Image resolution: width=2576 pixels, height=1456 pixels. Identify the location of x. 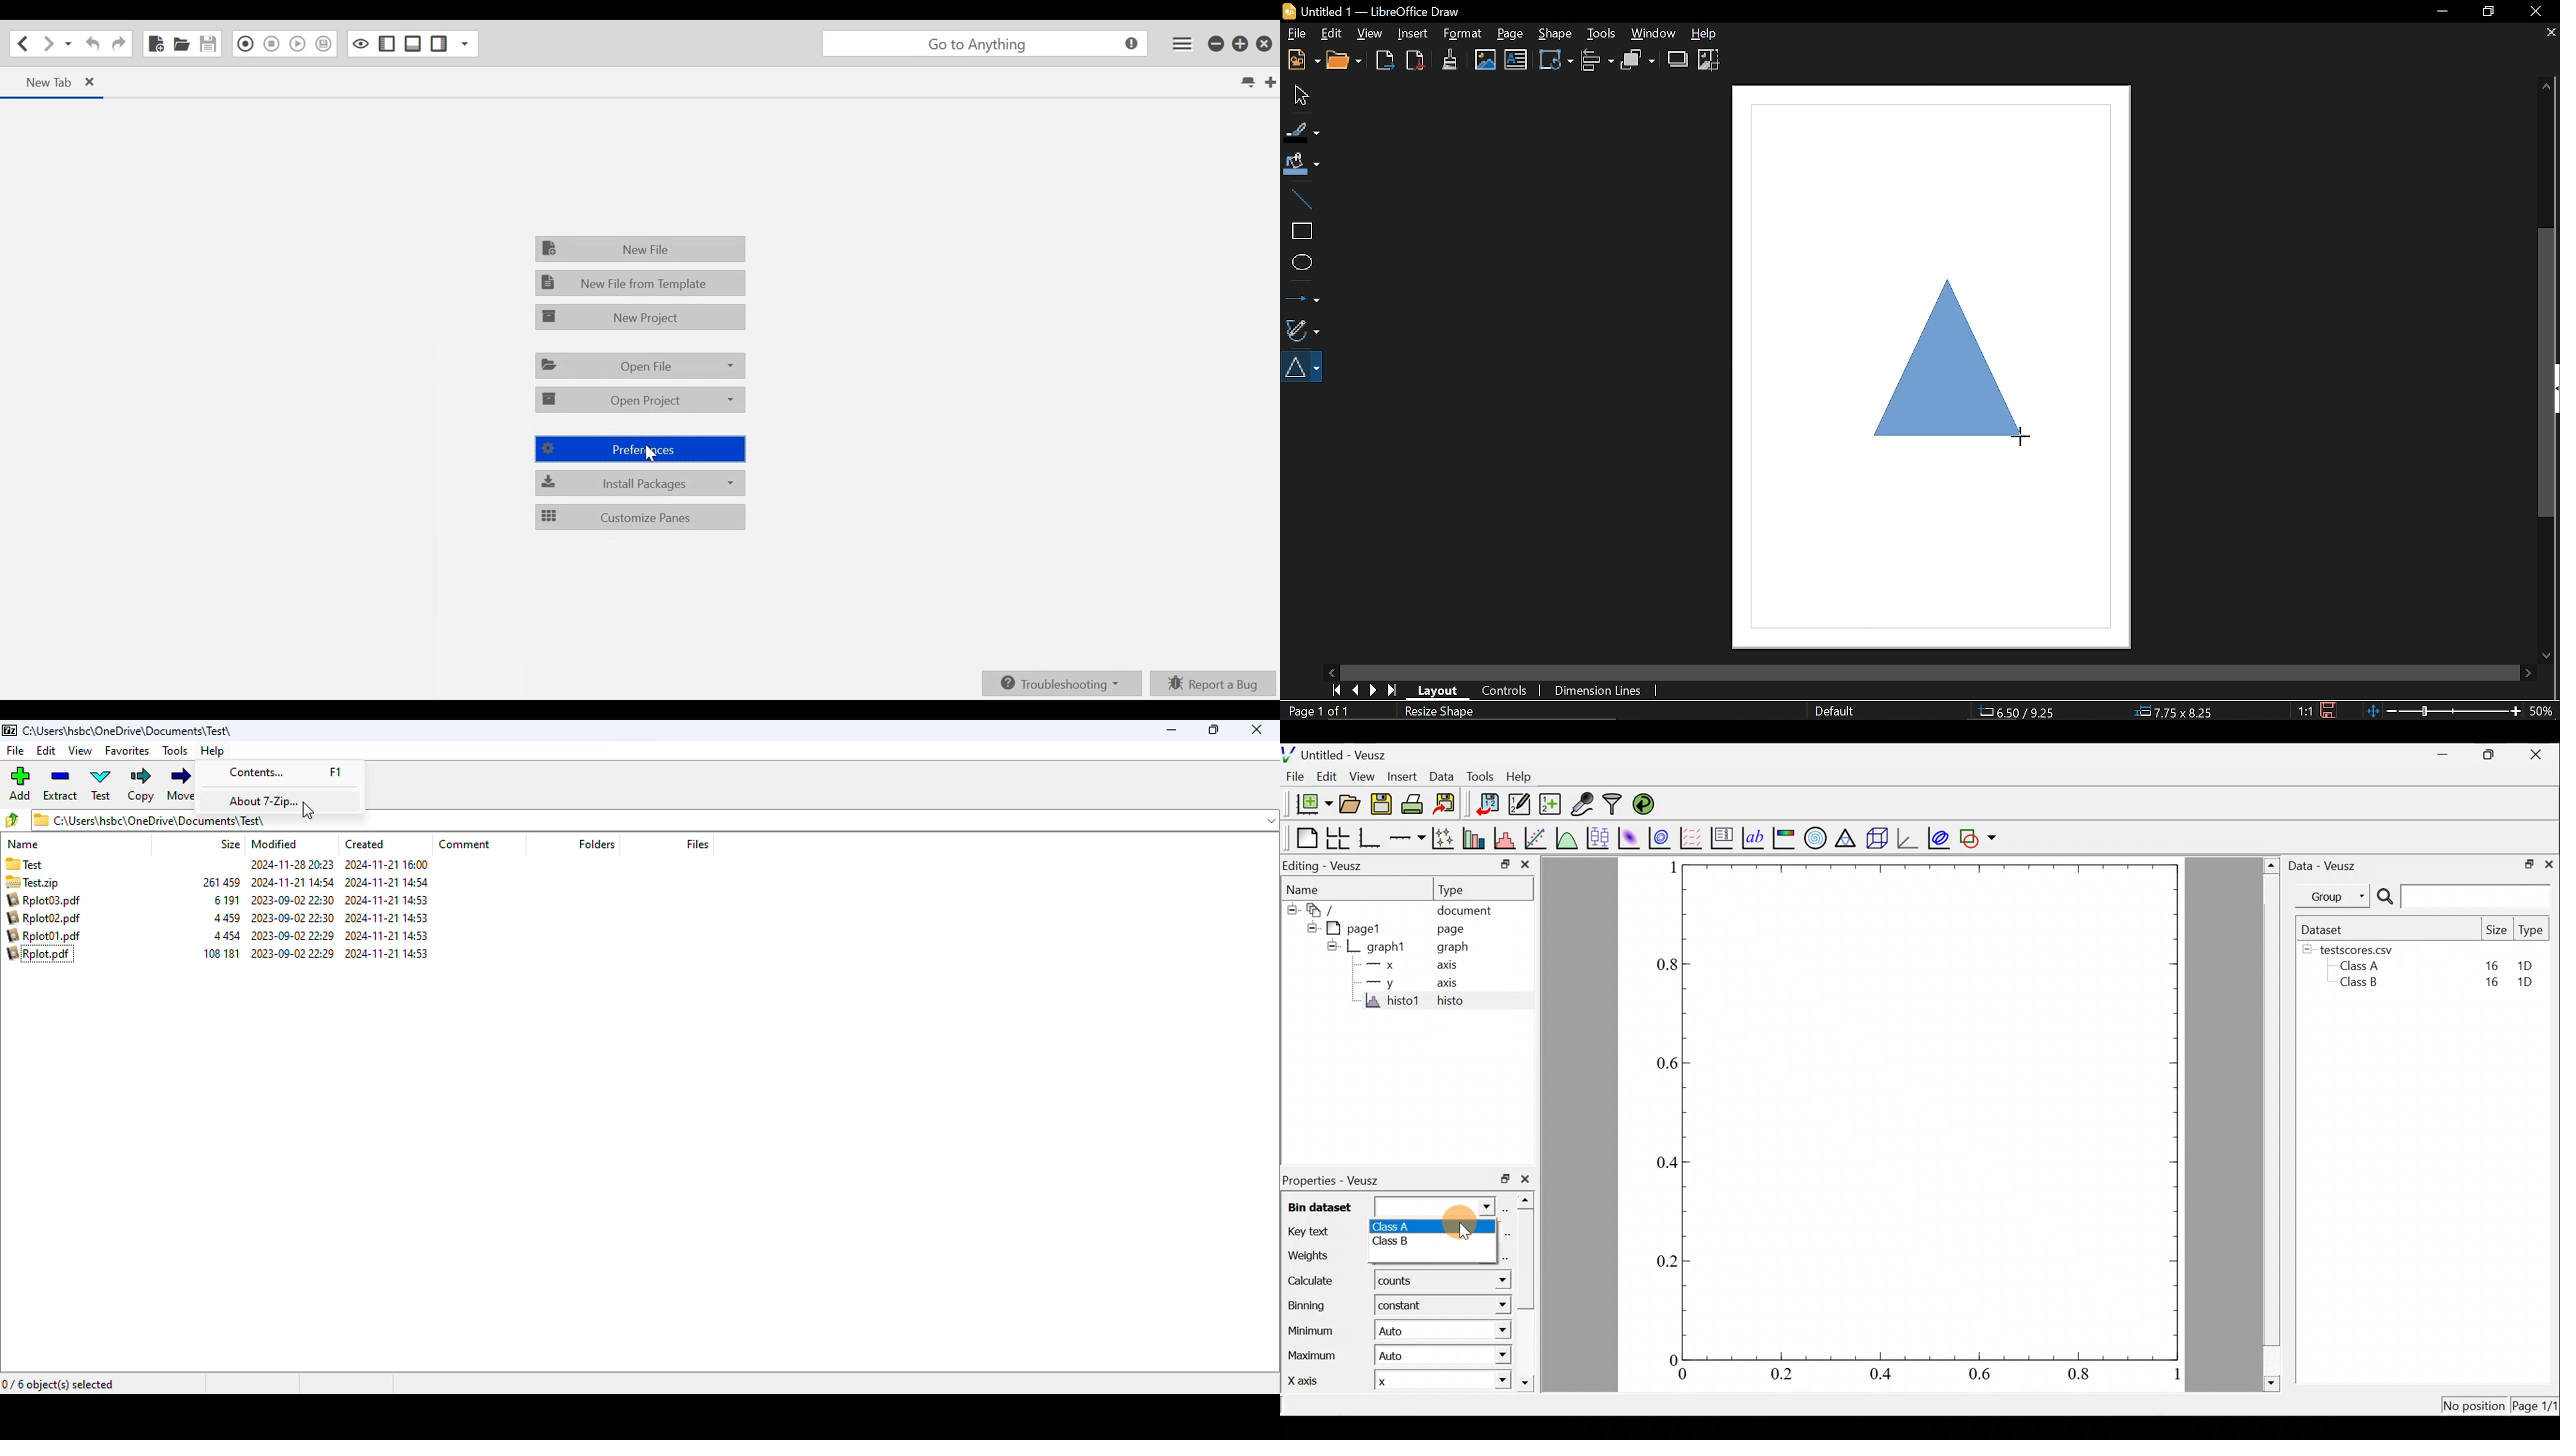
(1391, 1383).